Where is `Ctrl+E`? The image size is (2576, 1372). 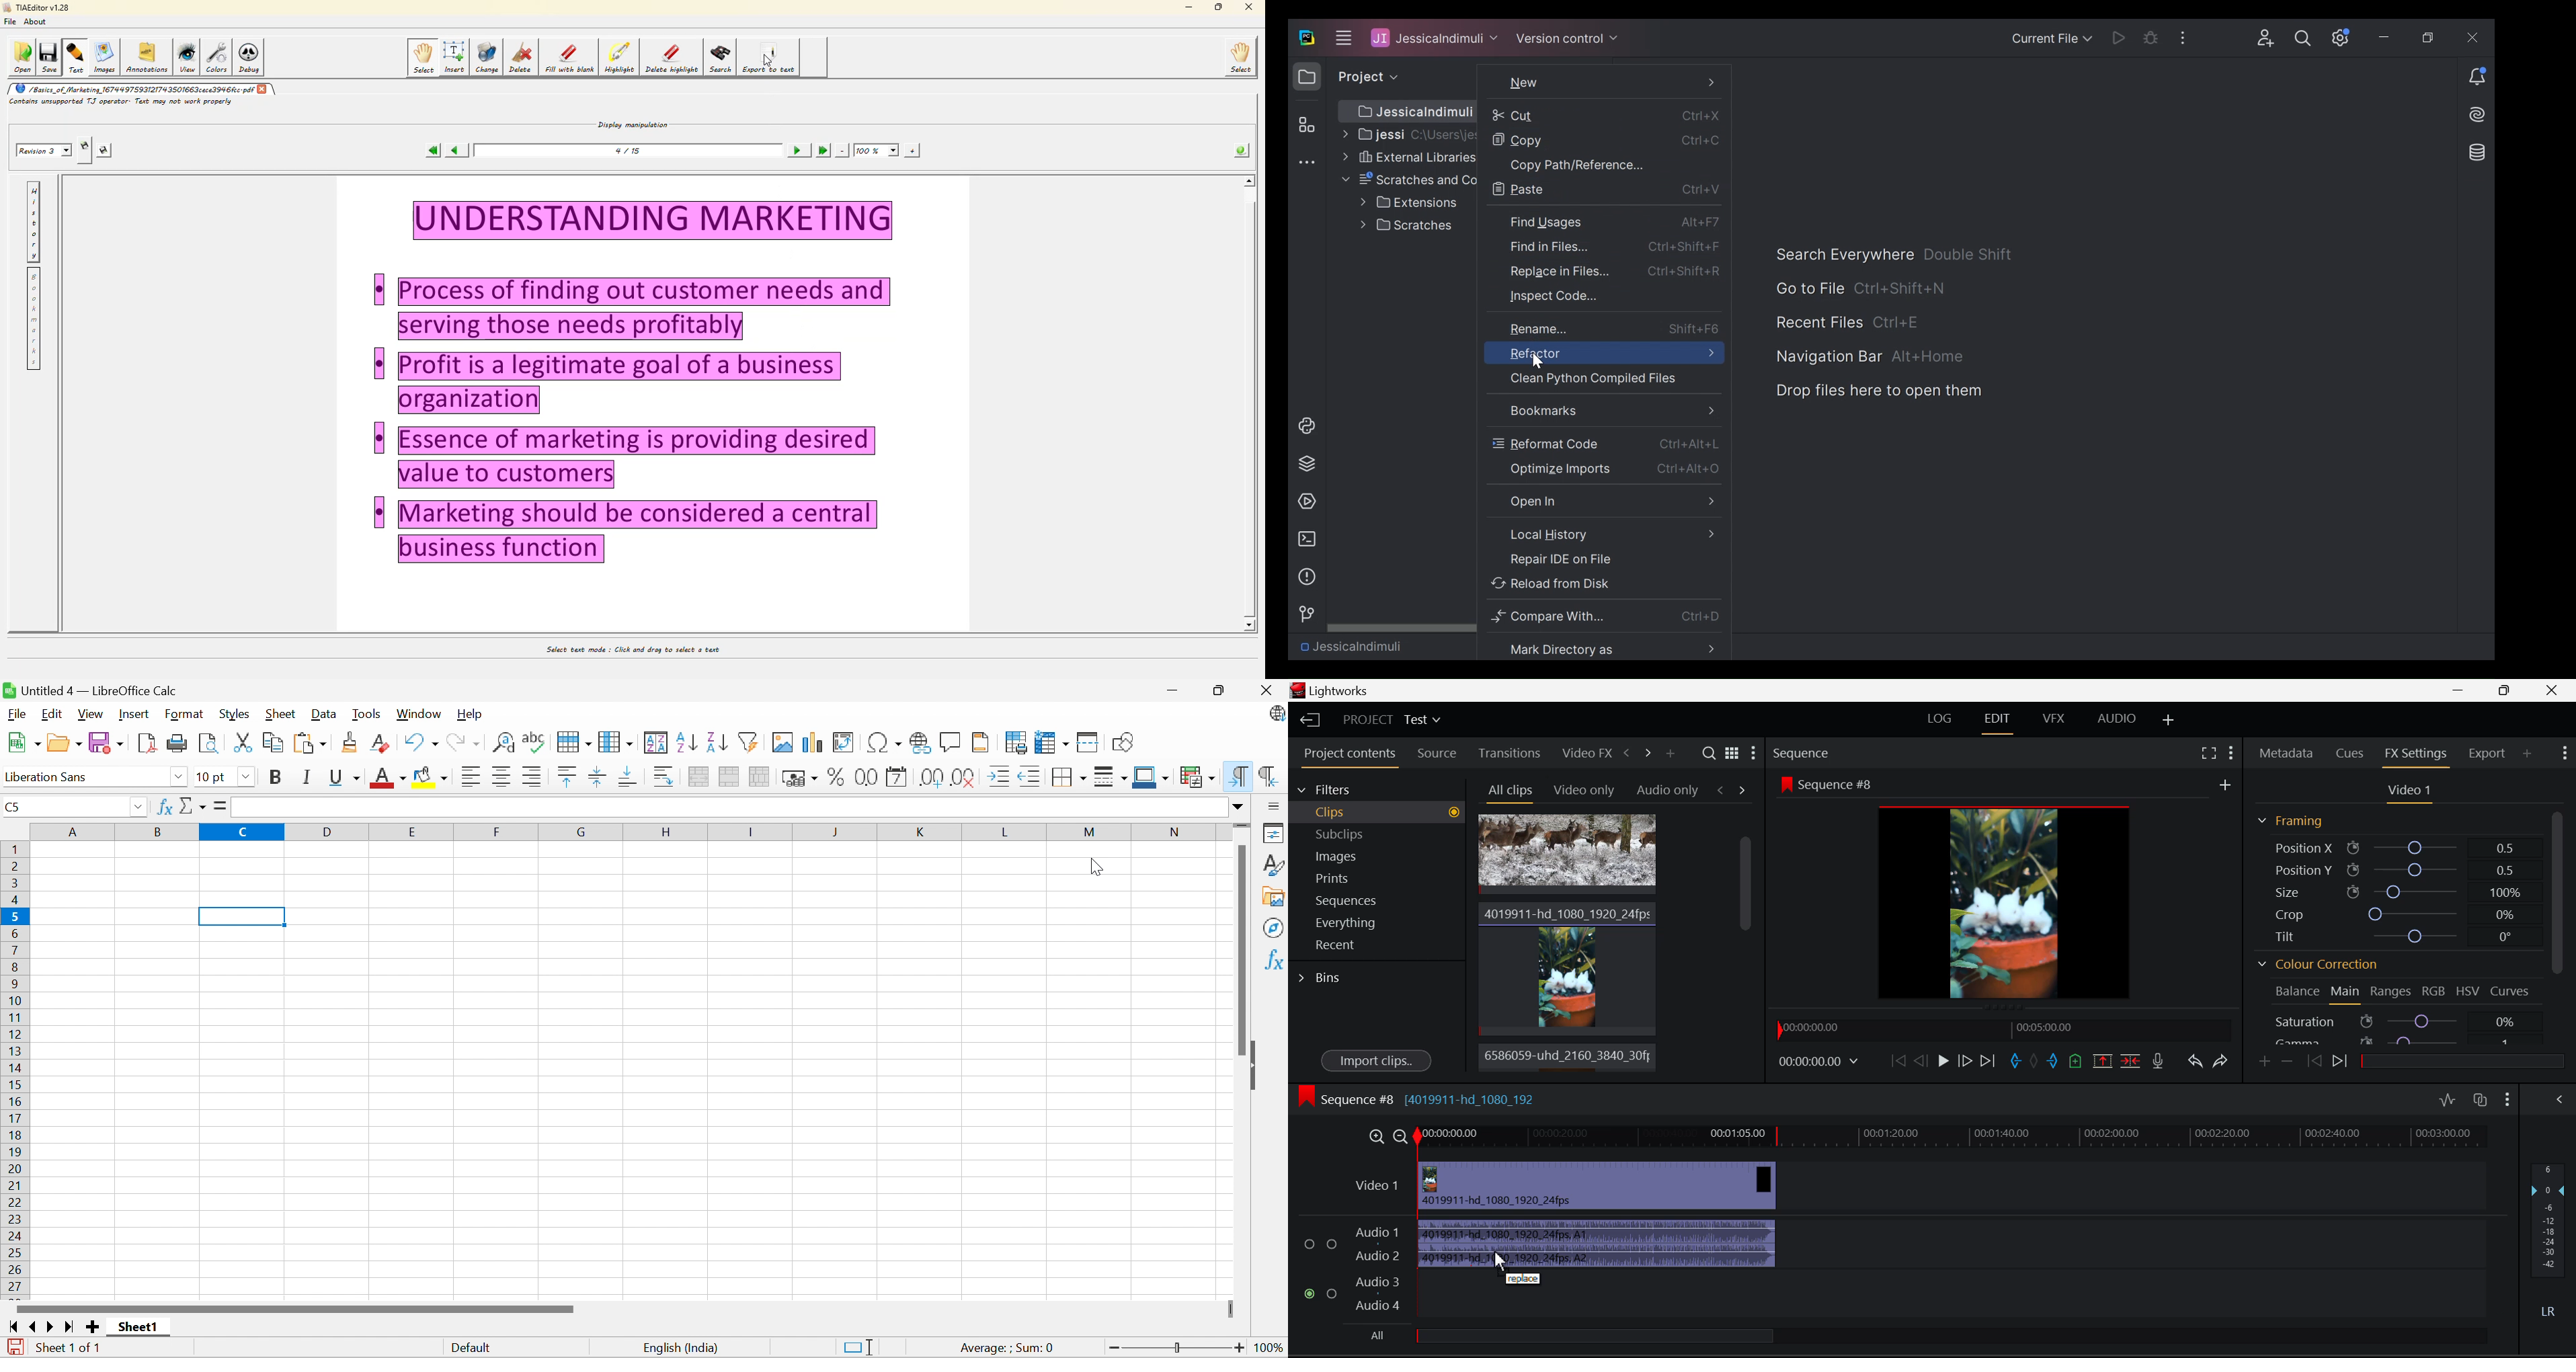 Ctrl+E is located at coordinates (1899, 324).